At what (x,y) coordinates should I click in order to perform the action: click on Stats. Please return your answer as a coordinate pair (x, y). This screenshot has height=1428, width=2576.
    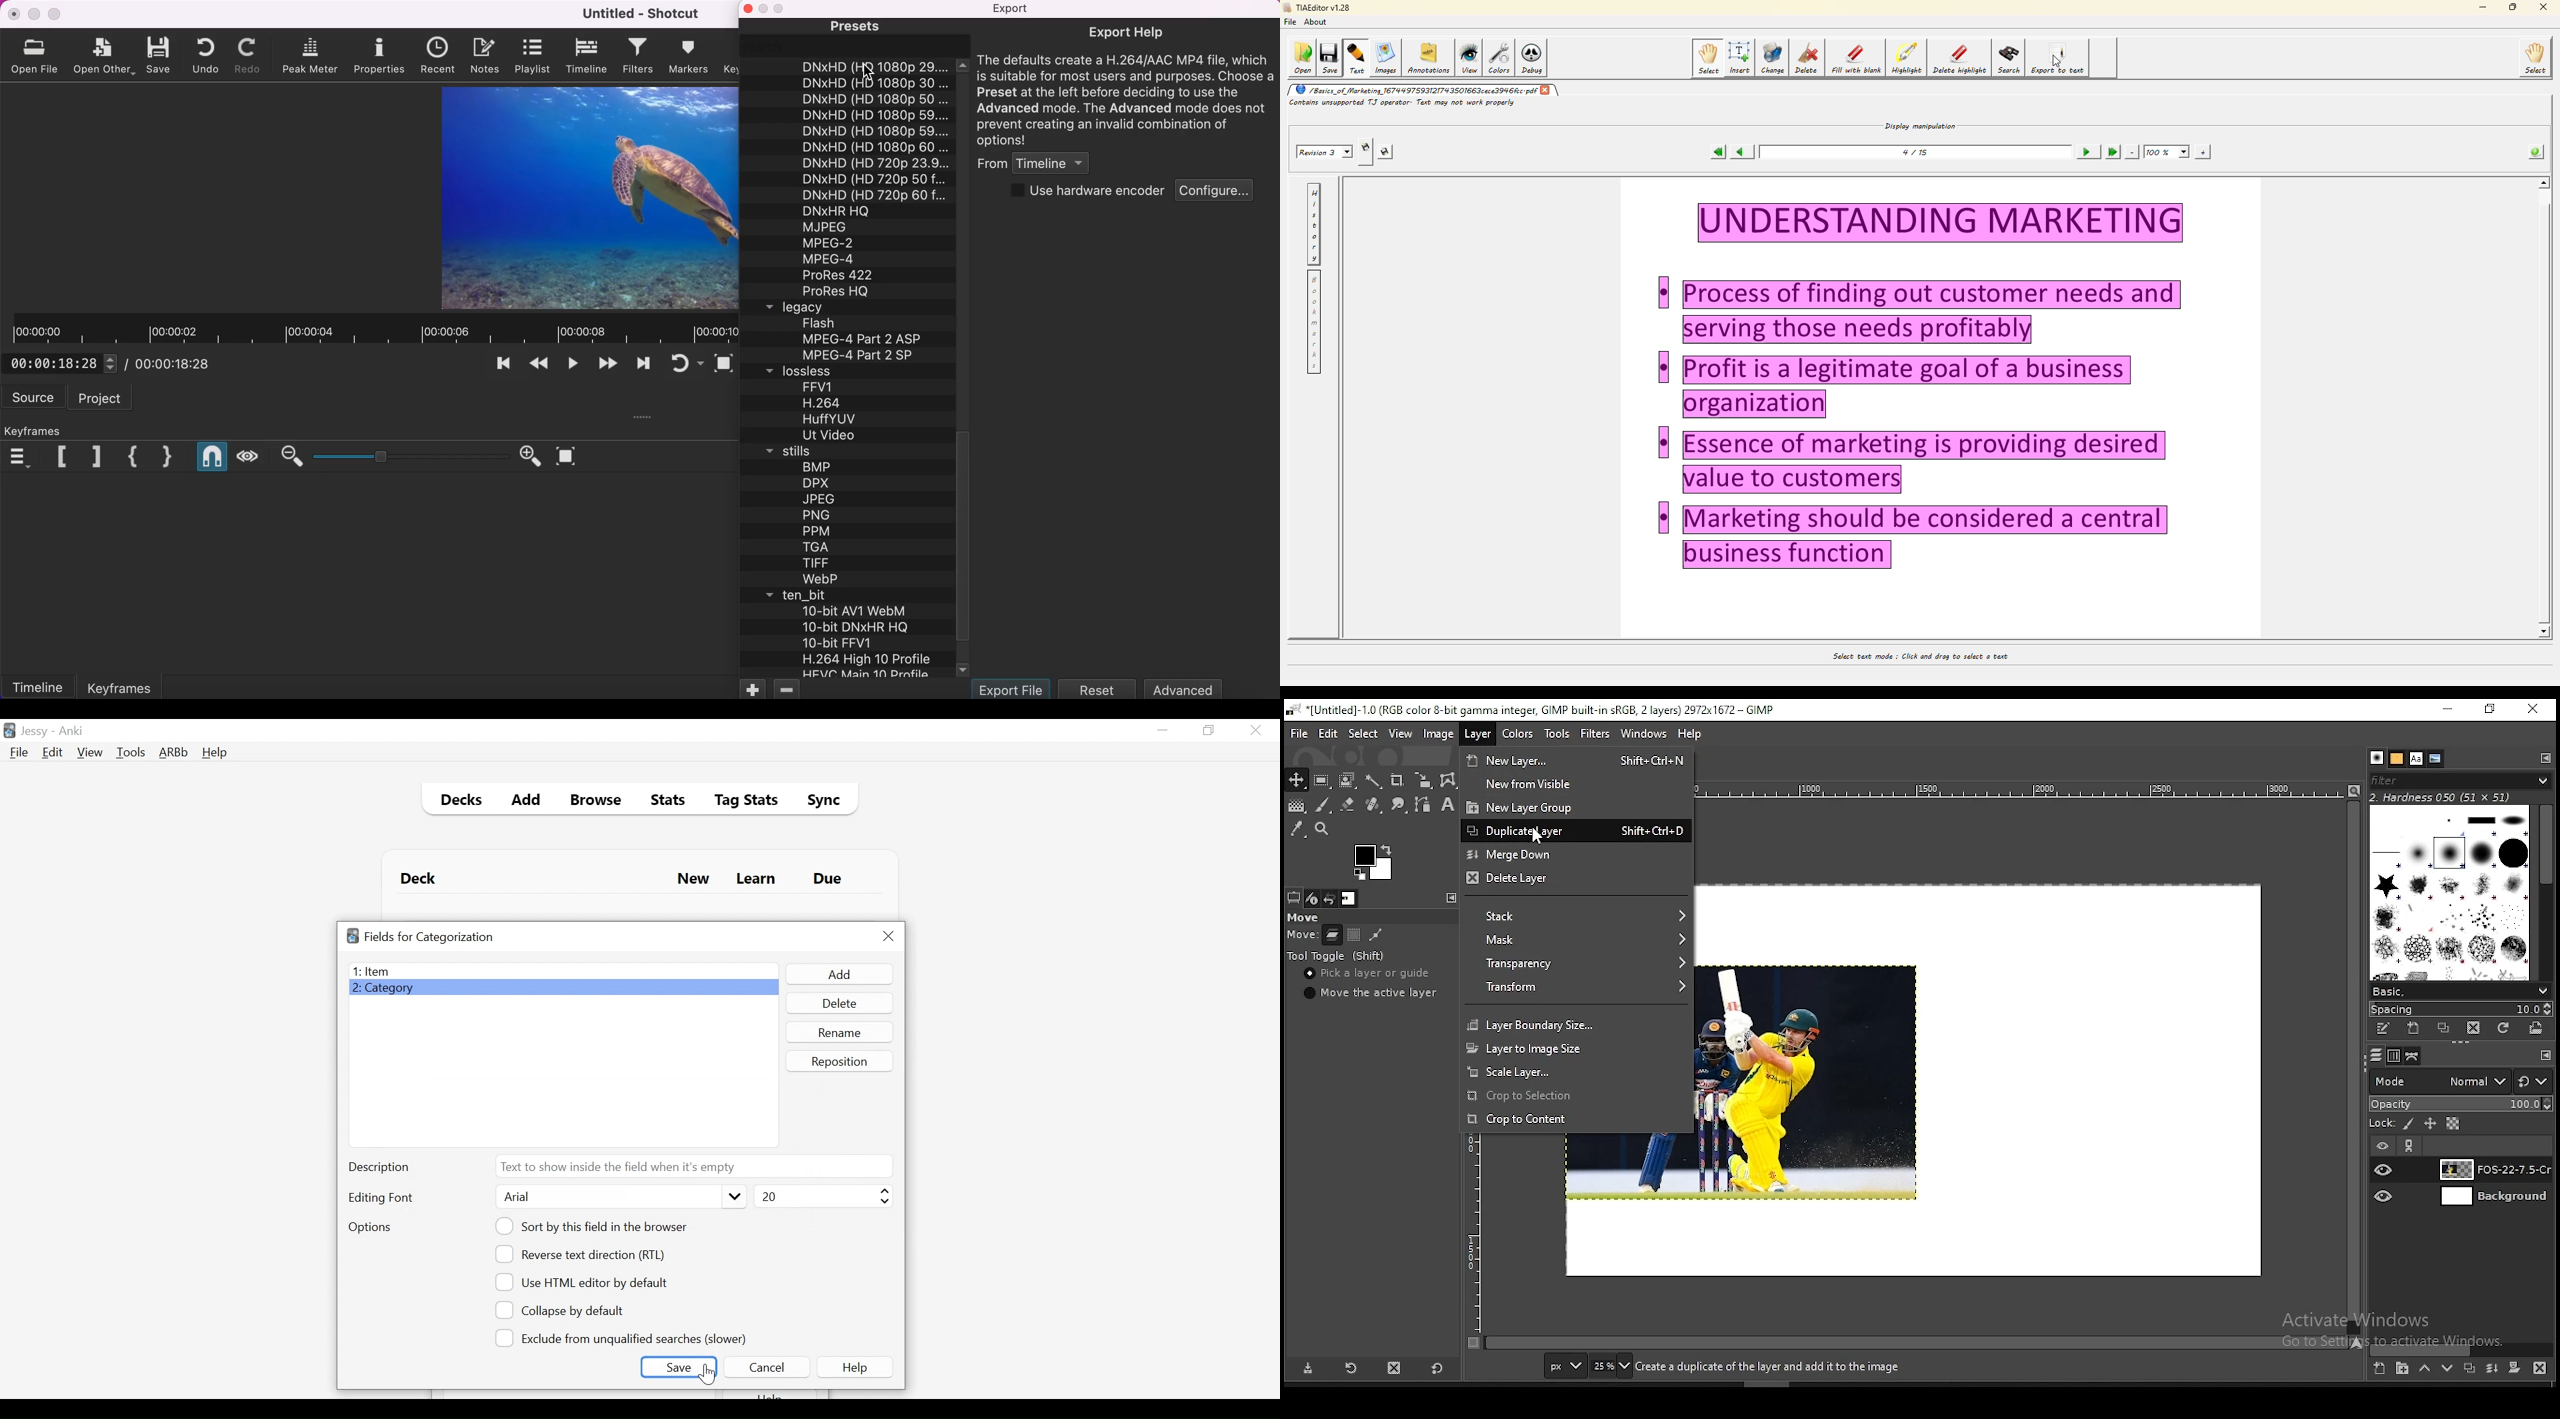
    Looking at the image, I should click on (663, 800).